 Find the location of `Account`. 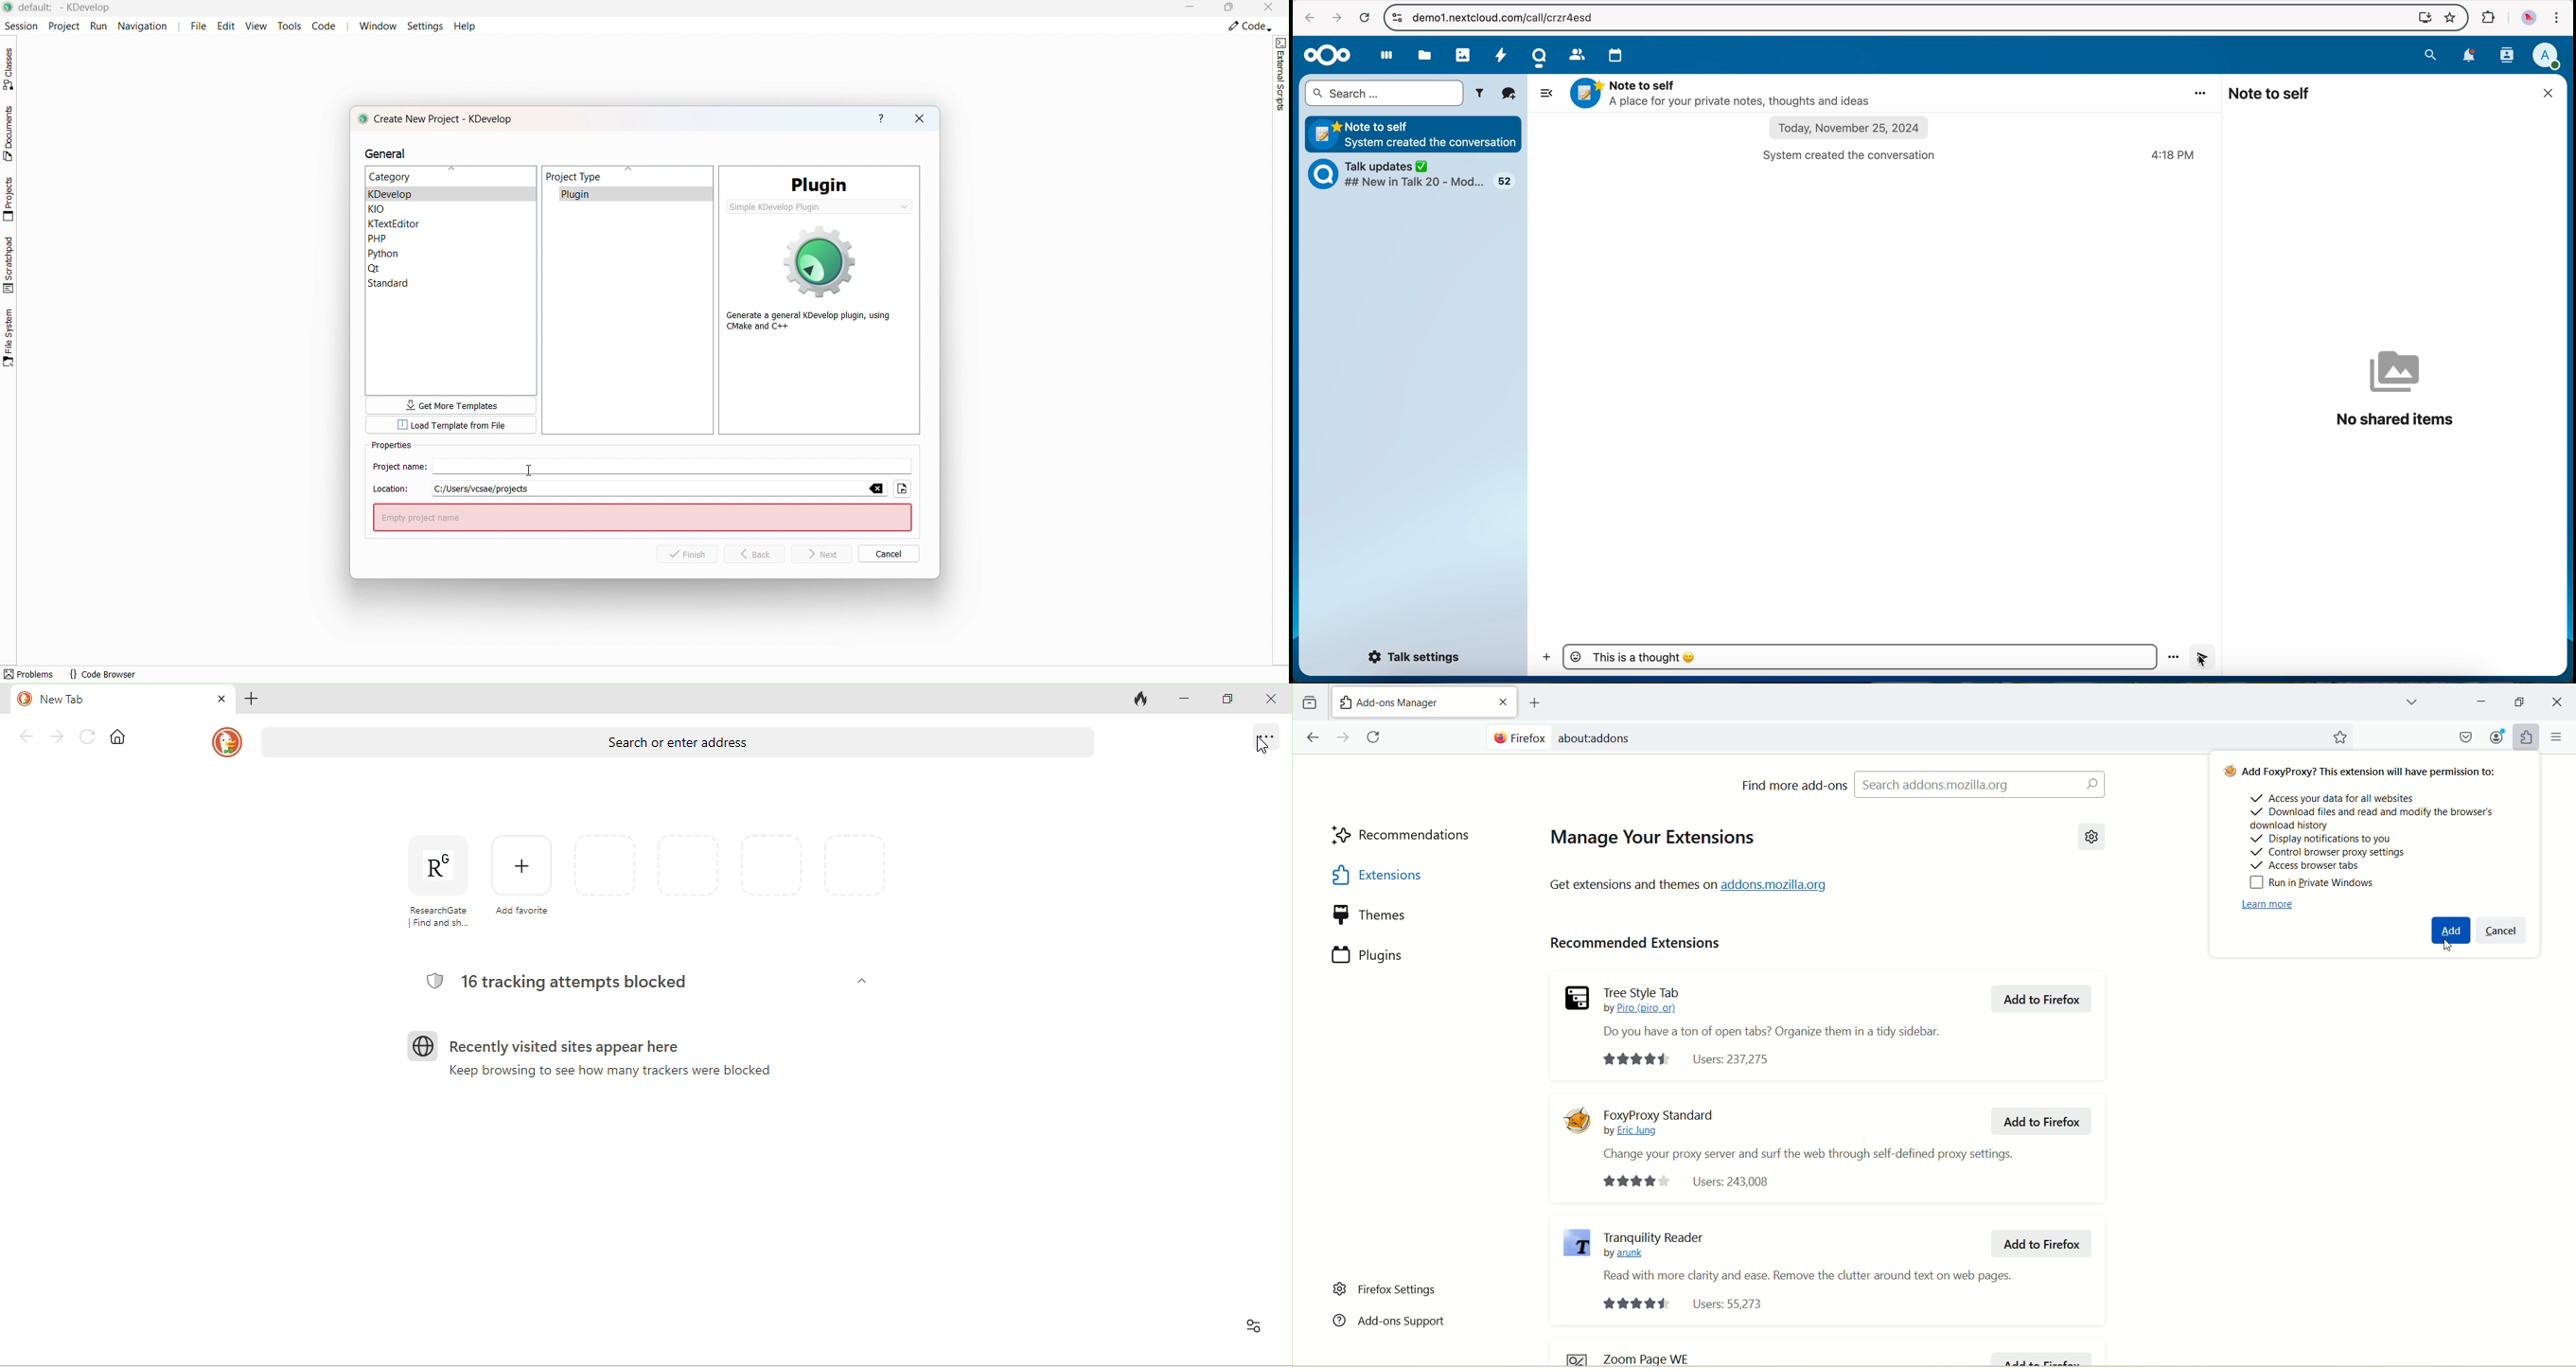

Account is located at coordinates (2497, 736).